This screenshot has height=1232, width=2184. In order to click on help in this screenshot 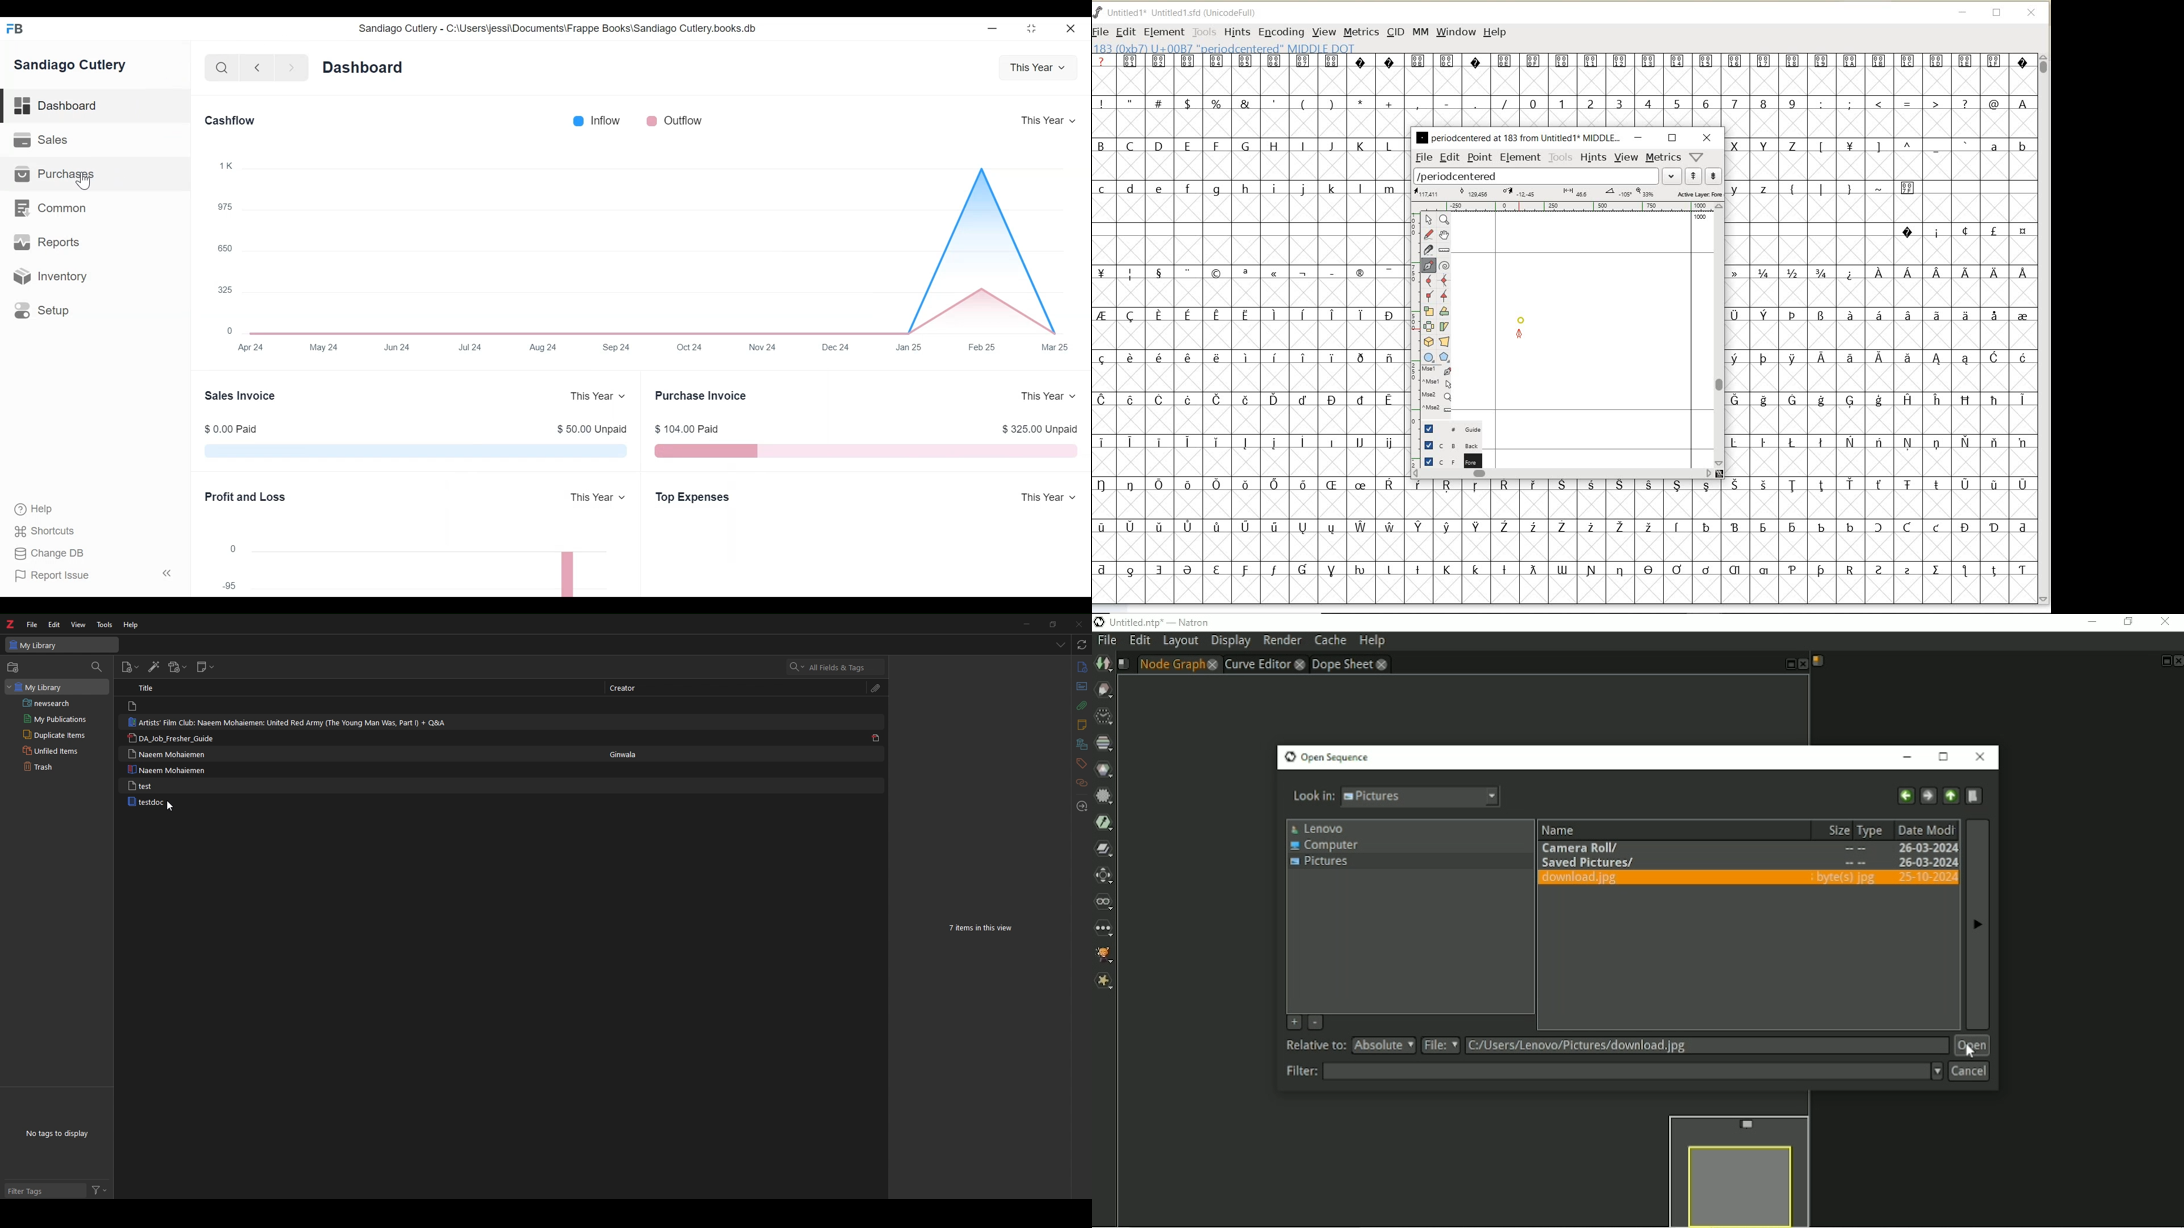, I will do `click(132, 624)`.